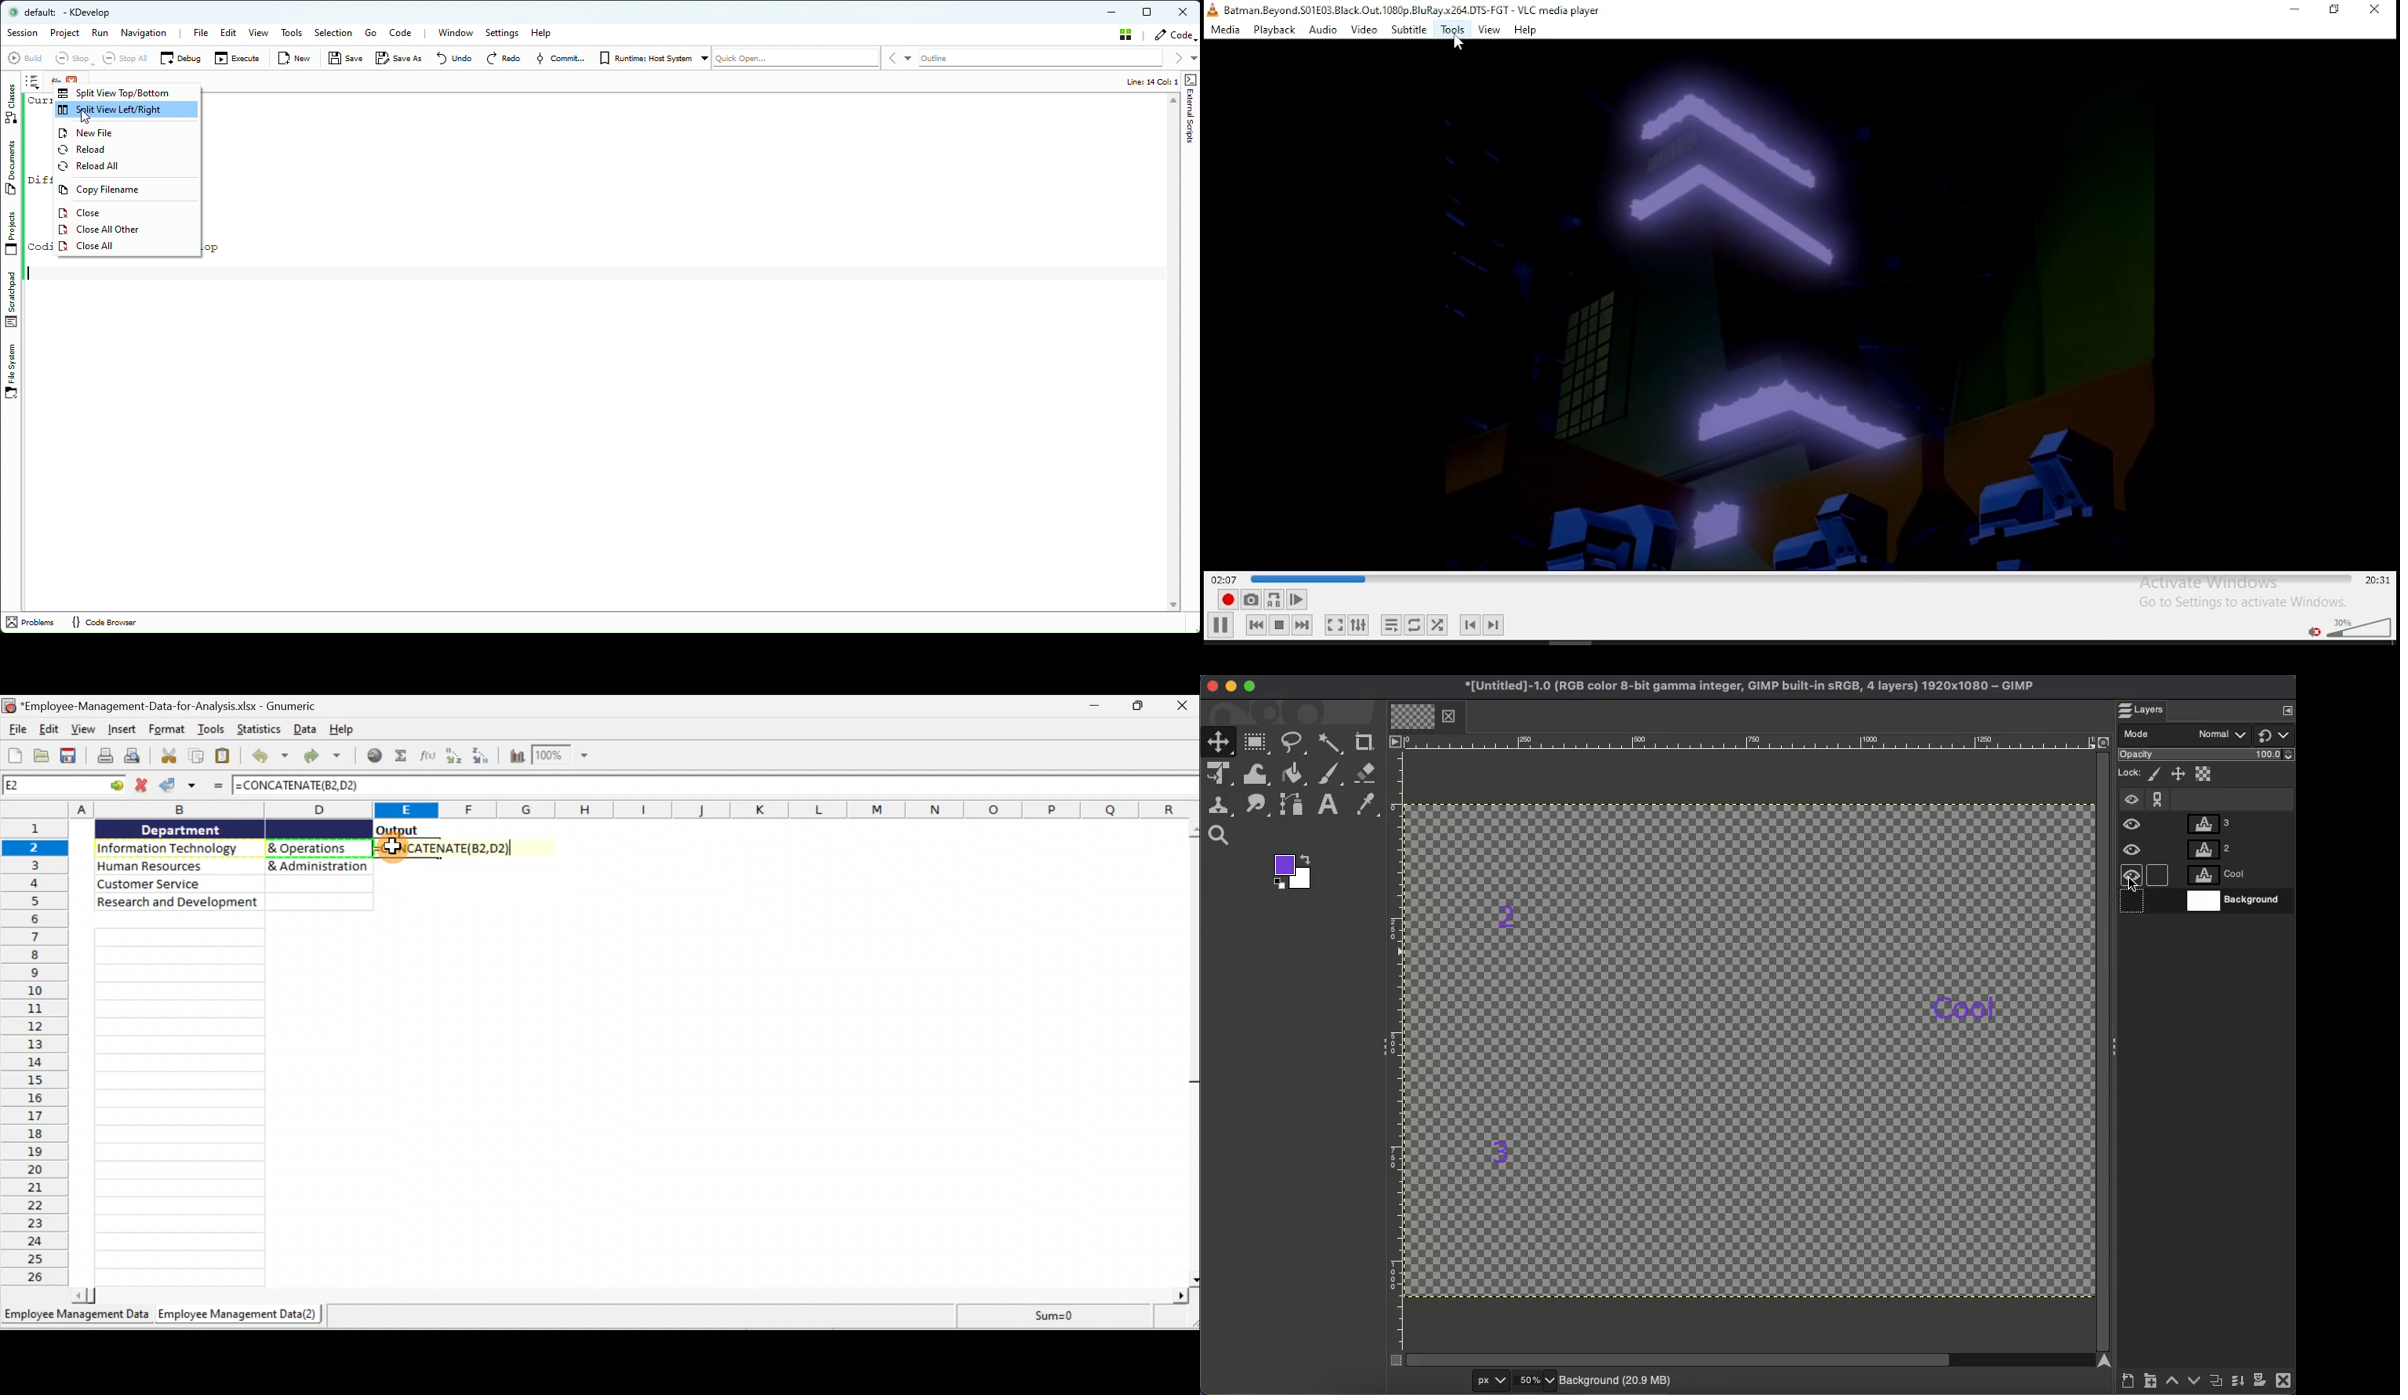 This screenshot has width=2408, height=1400. What do you see at coordinates (14, 754) in the screenshot?
I see `Create a new workbook` at bounding box center [14, 754].